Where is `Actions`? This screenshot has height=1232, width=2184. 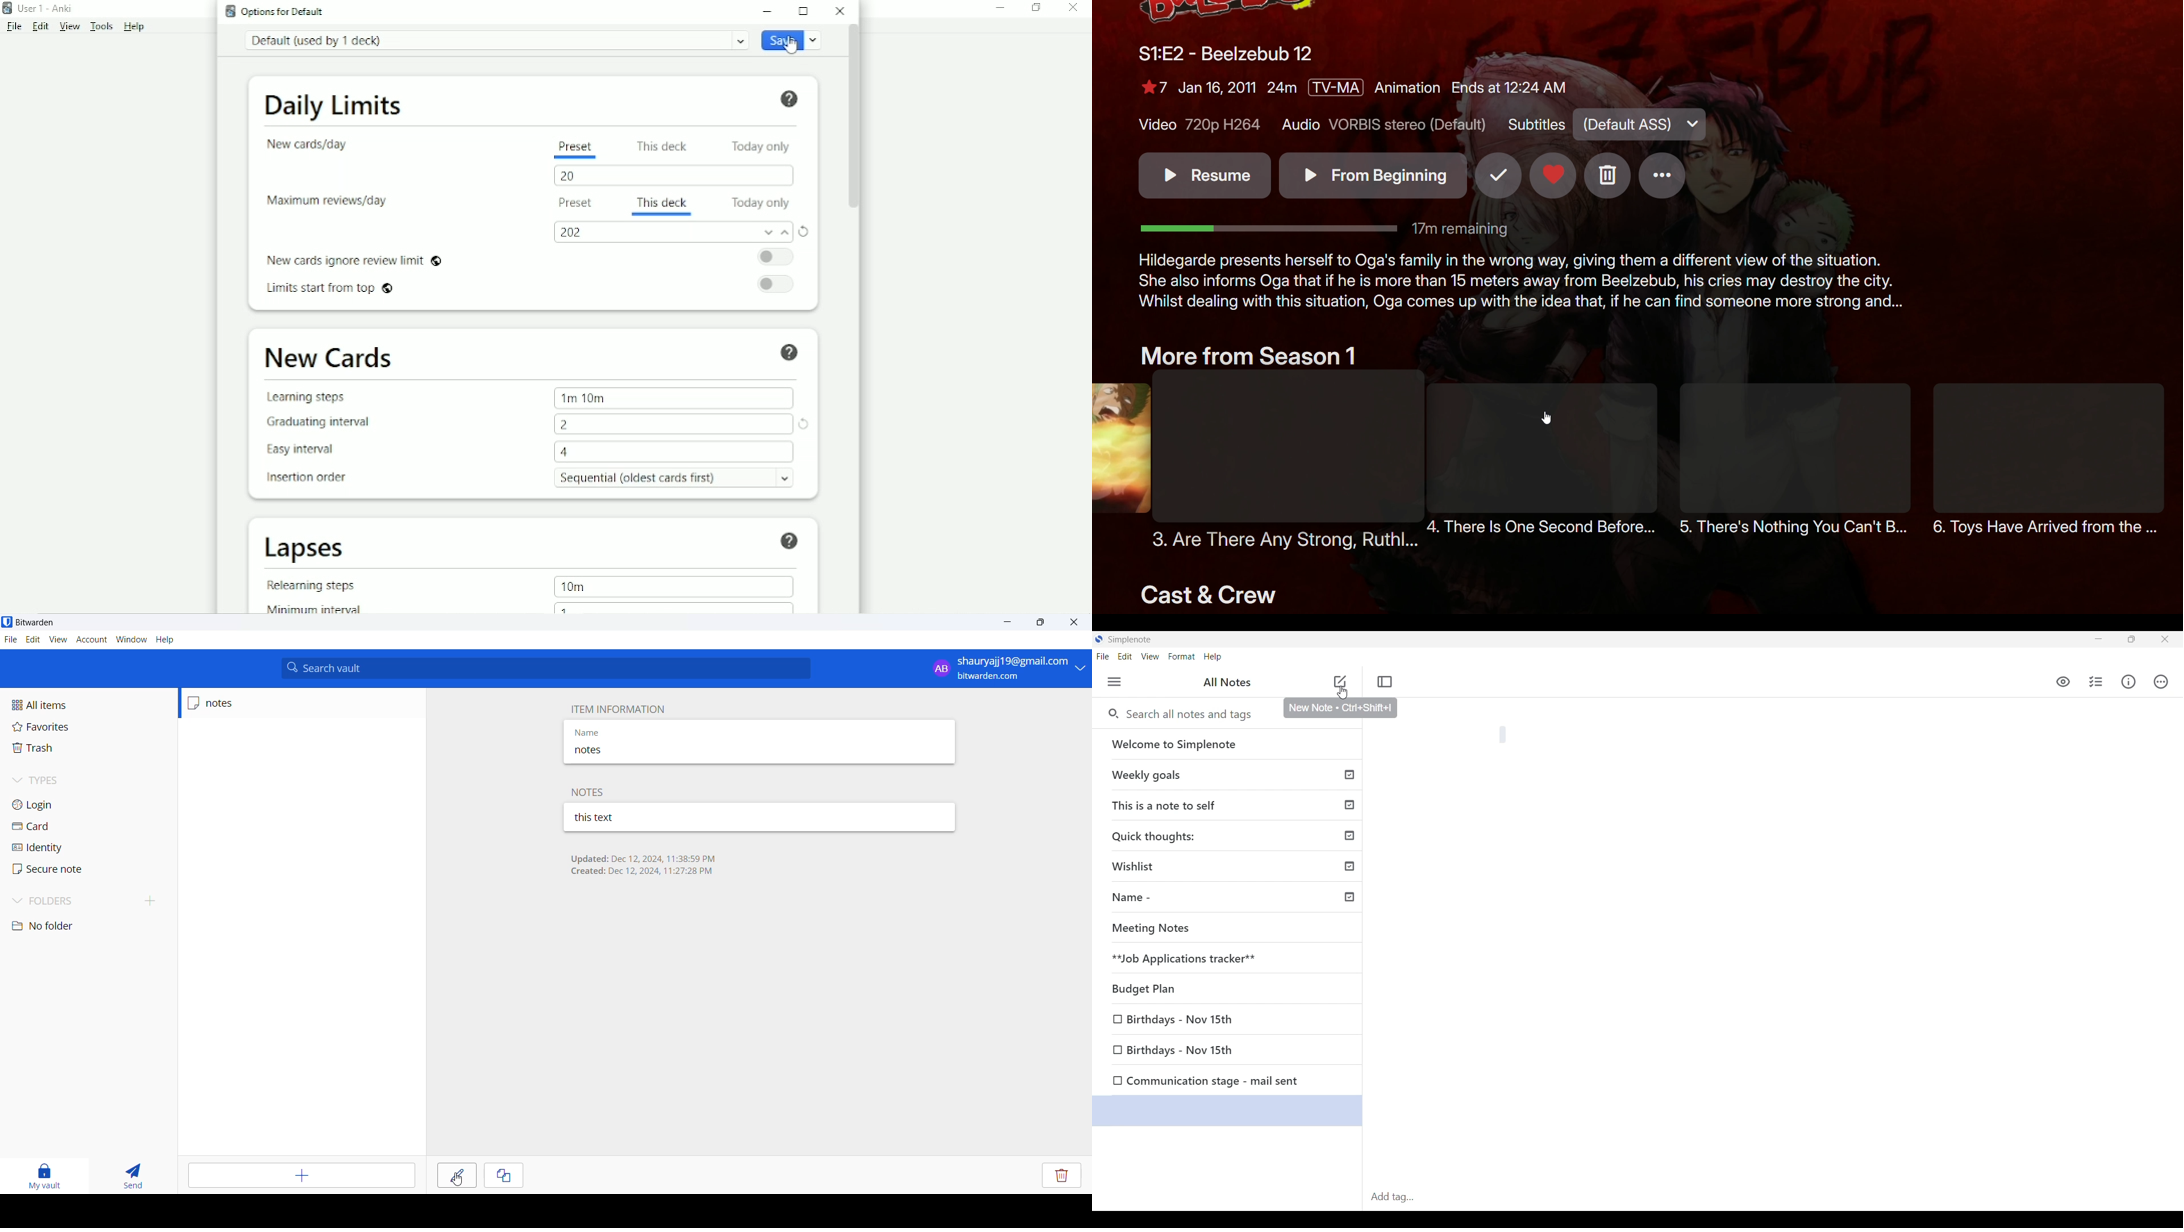
Actions is located at coordinates (2161, 682).